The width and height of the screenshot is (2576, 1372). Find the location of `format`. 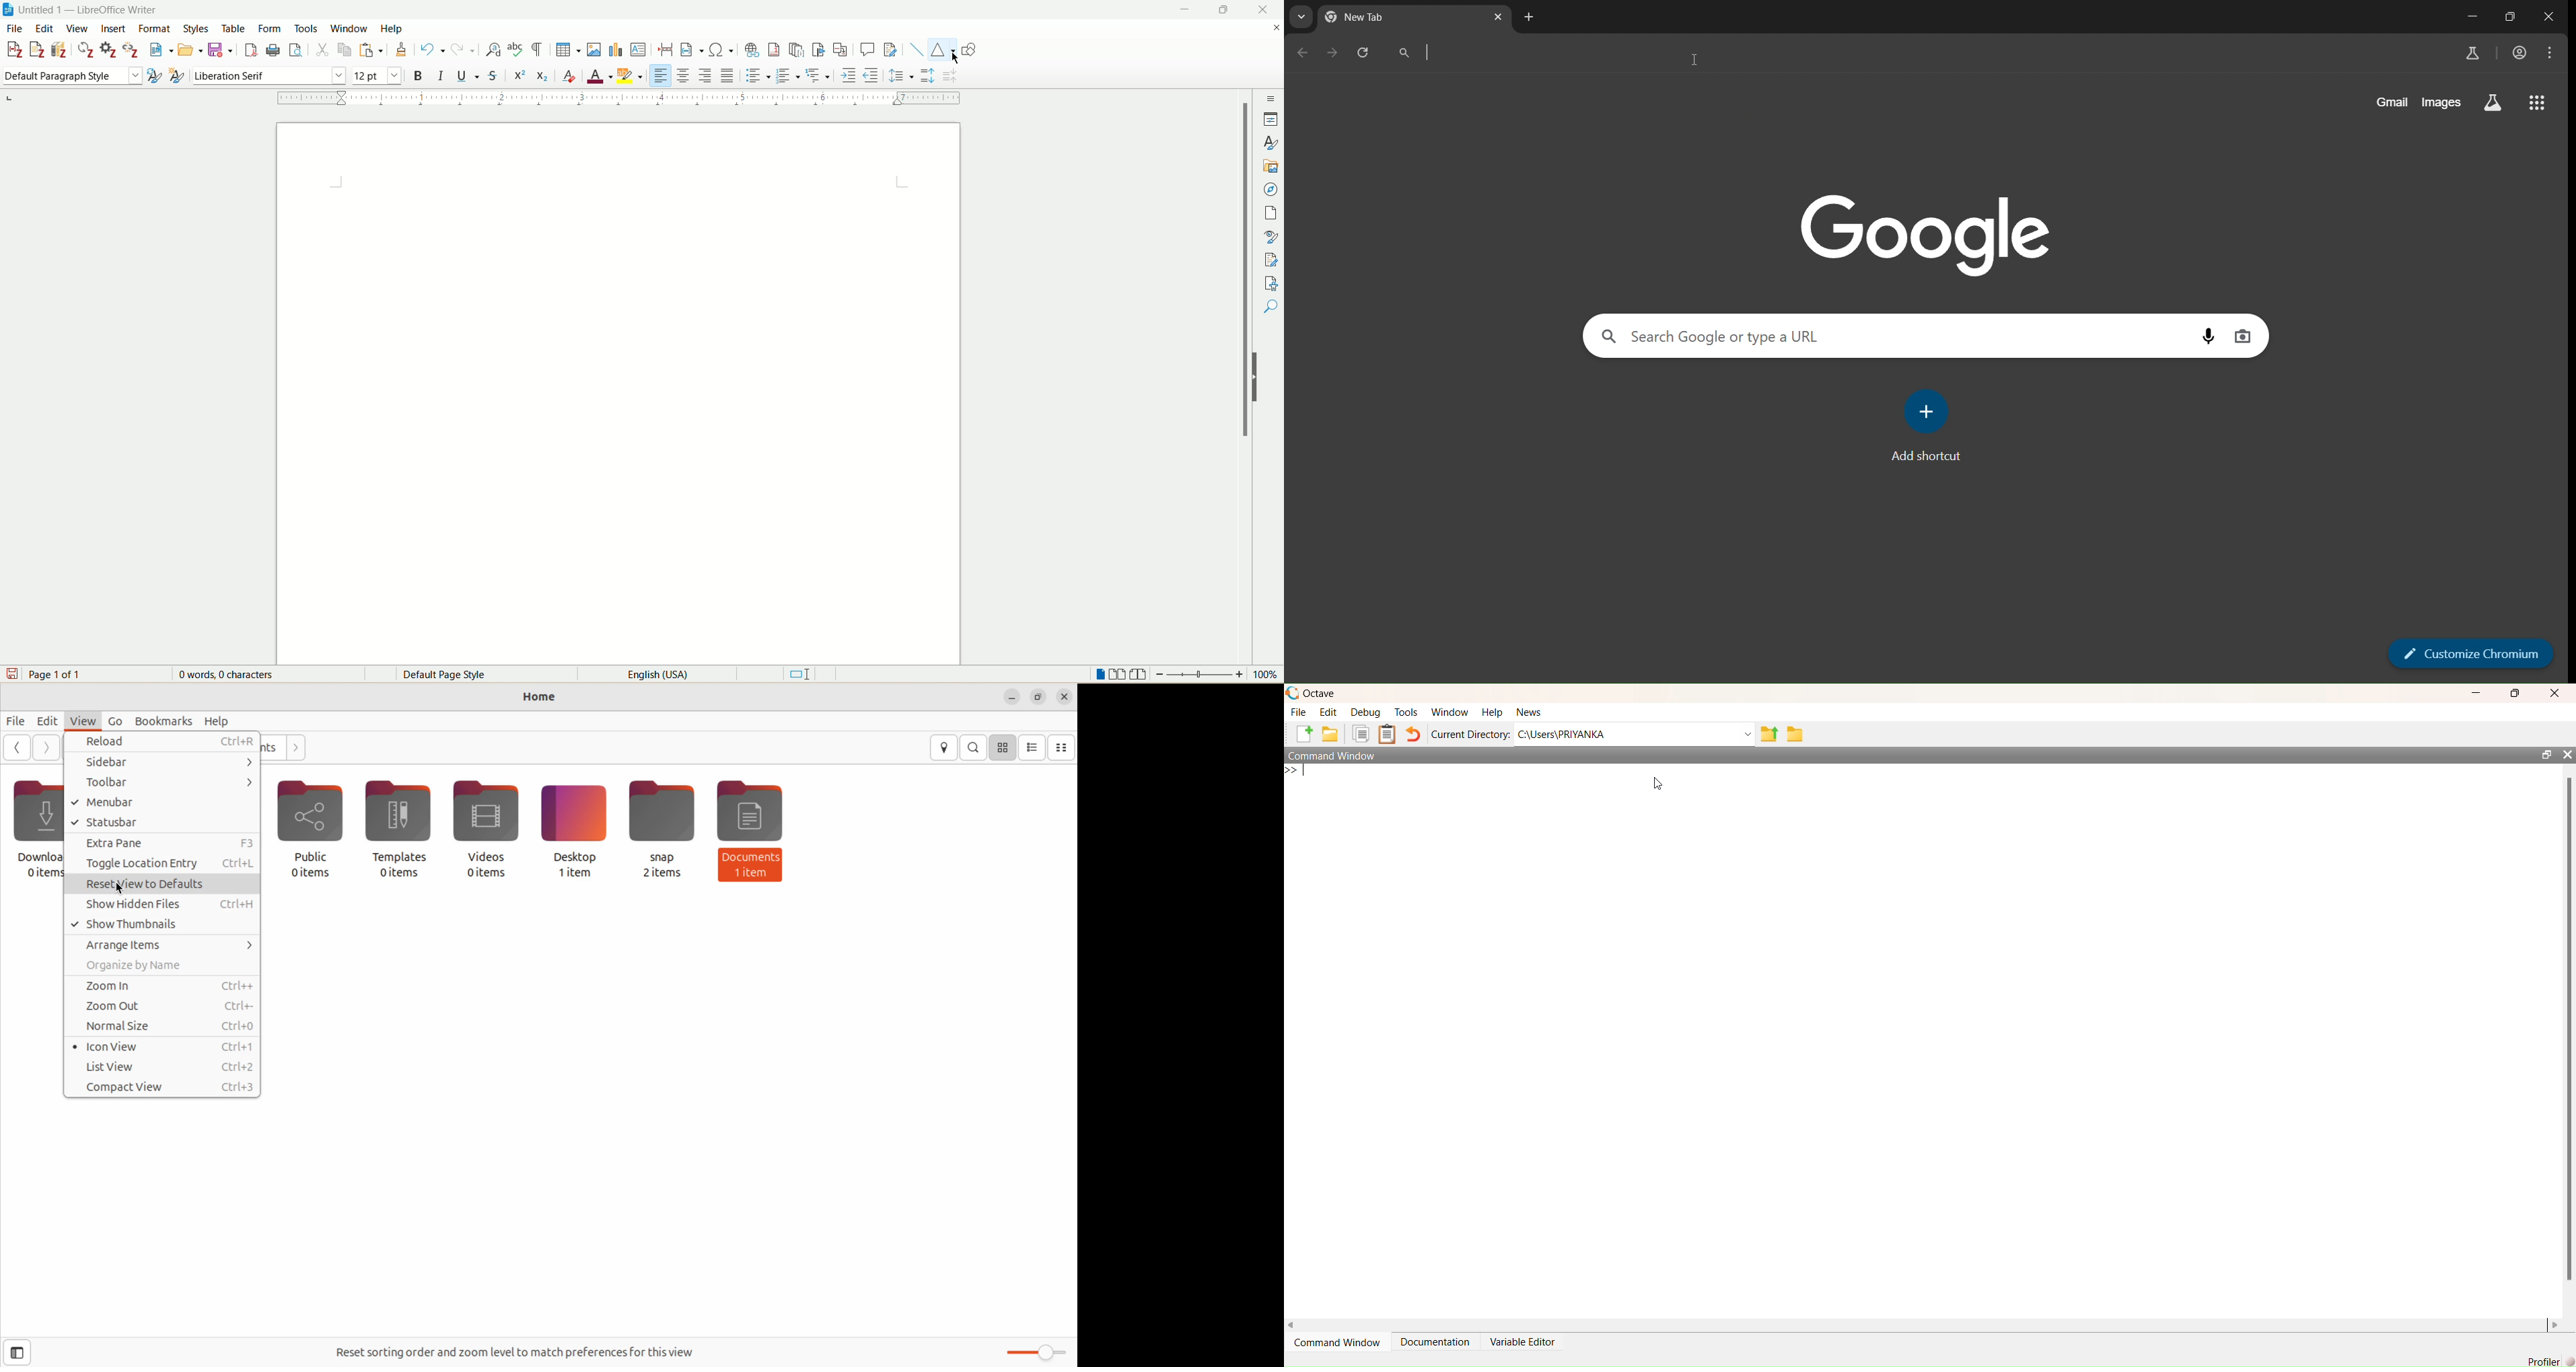

format is located at coordinates (157, 29).